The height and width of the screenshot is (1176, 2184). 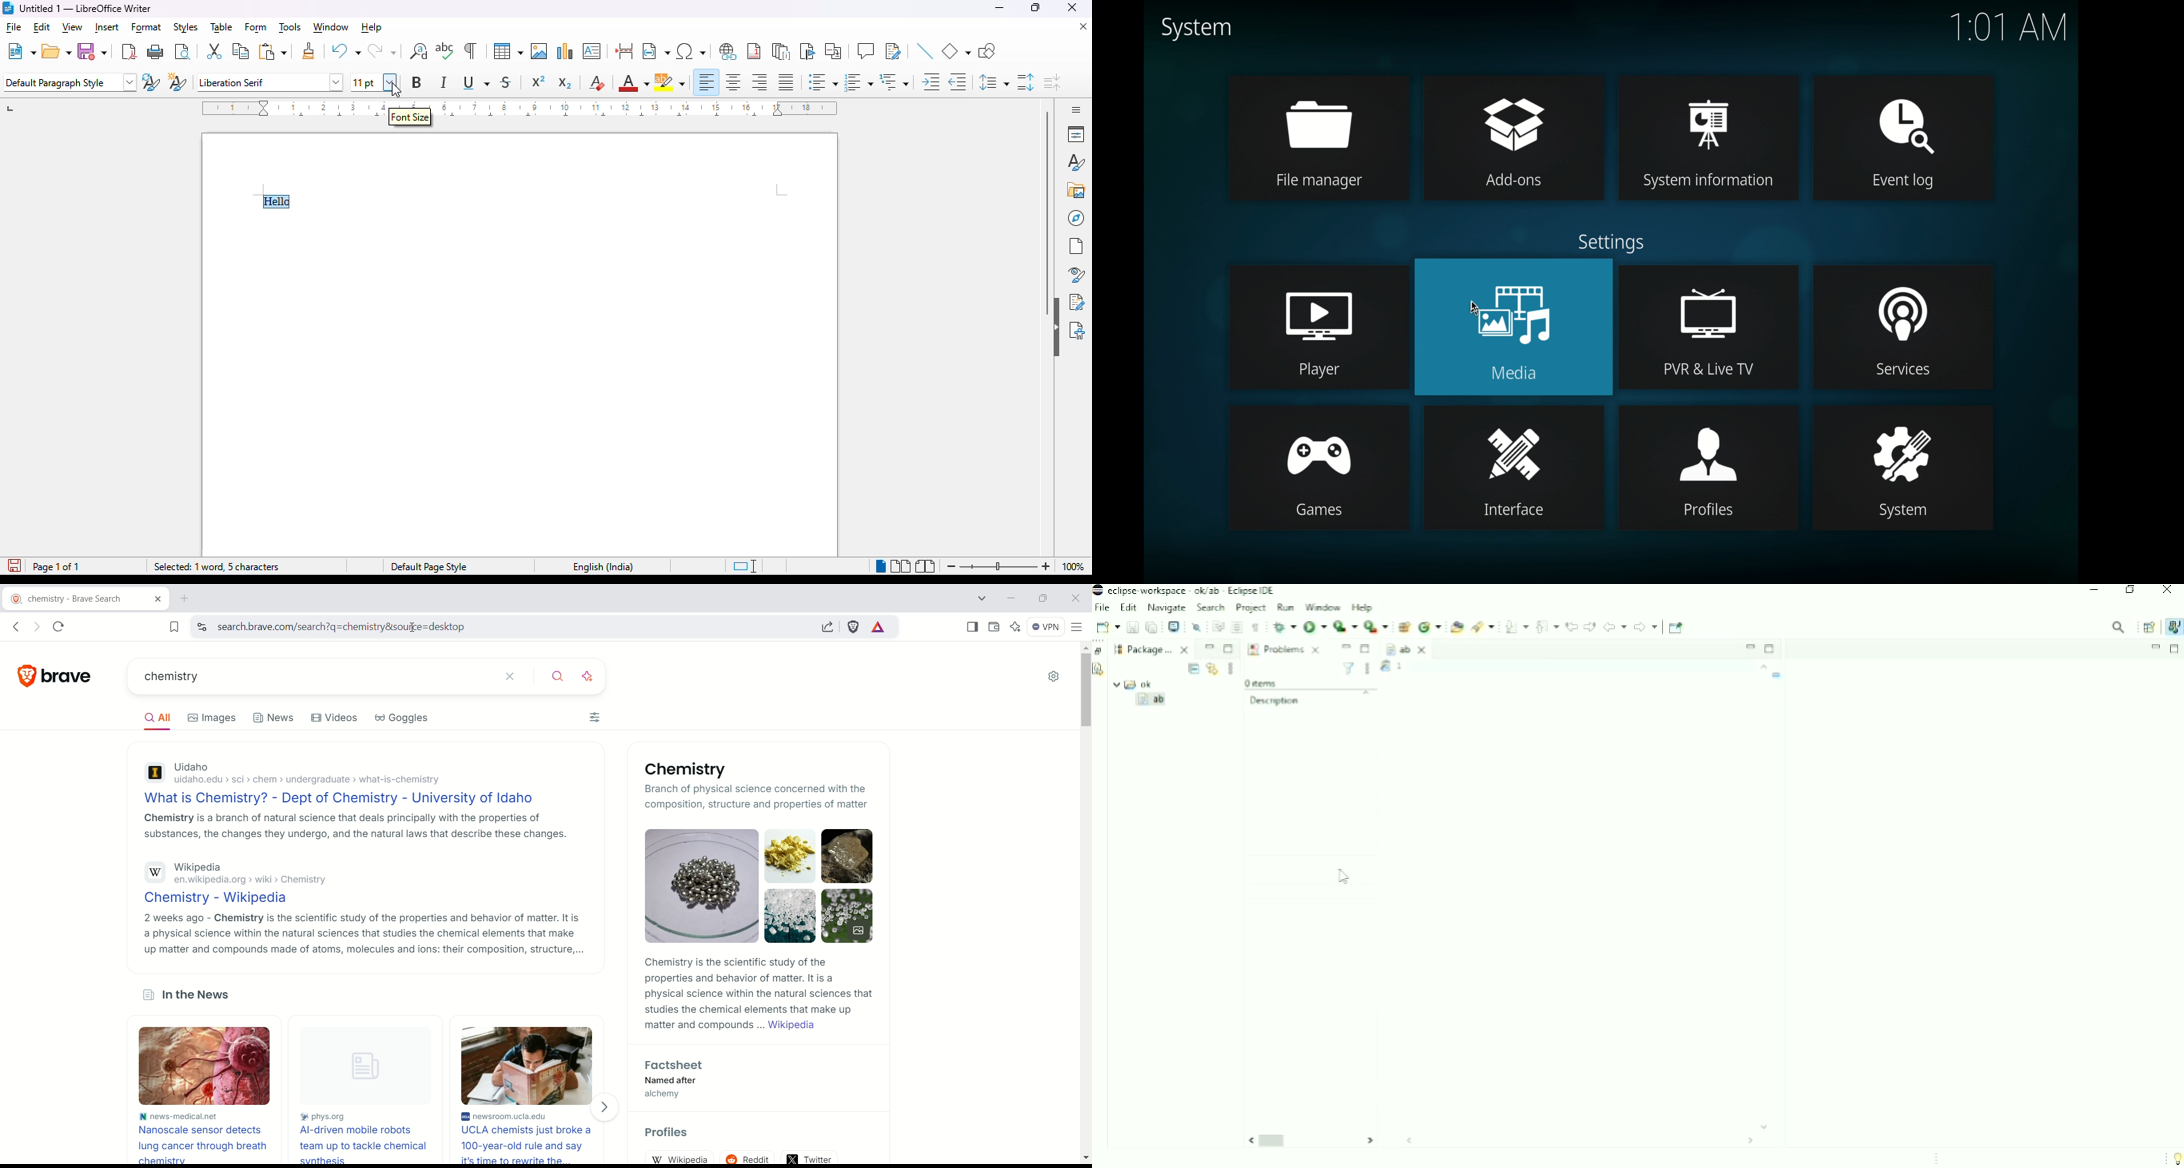 What do you see at coordinates (1229, 649) in the screenshot?
I see `Maximize` at bounding box center [1229, 649].